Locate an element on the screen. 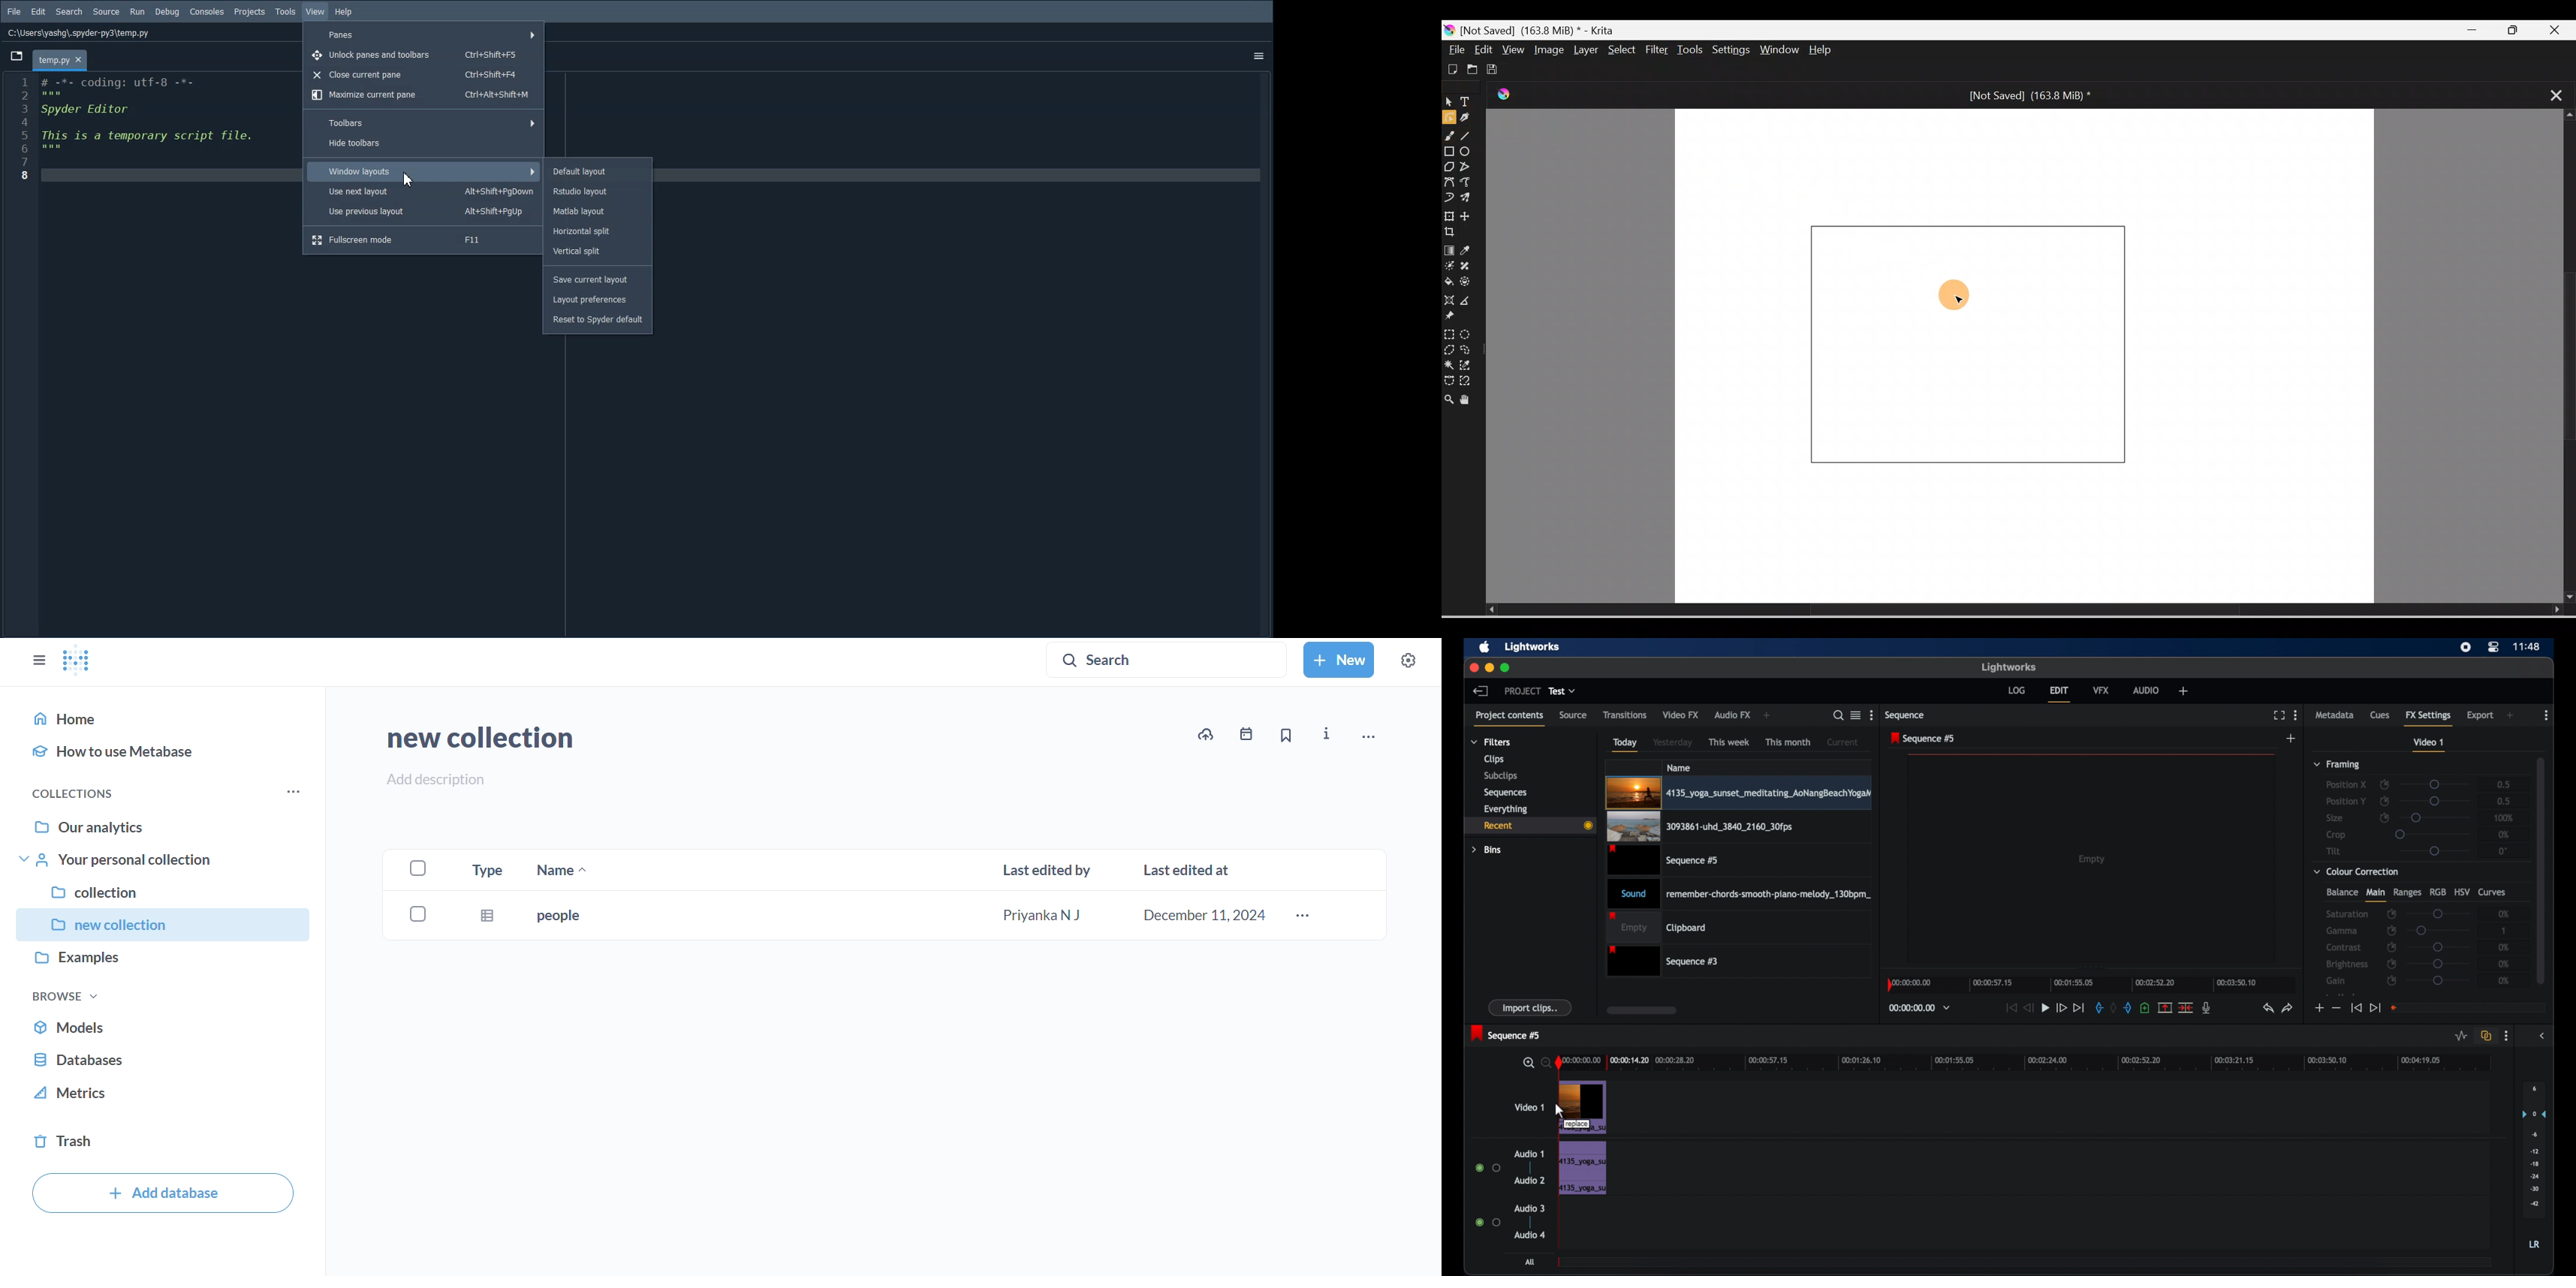 The height and width of the screenshot is (1288, 2576). timeline is located at coordinates (2088, 984).